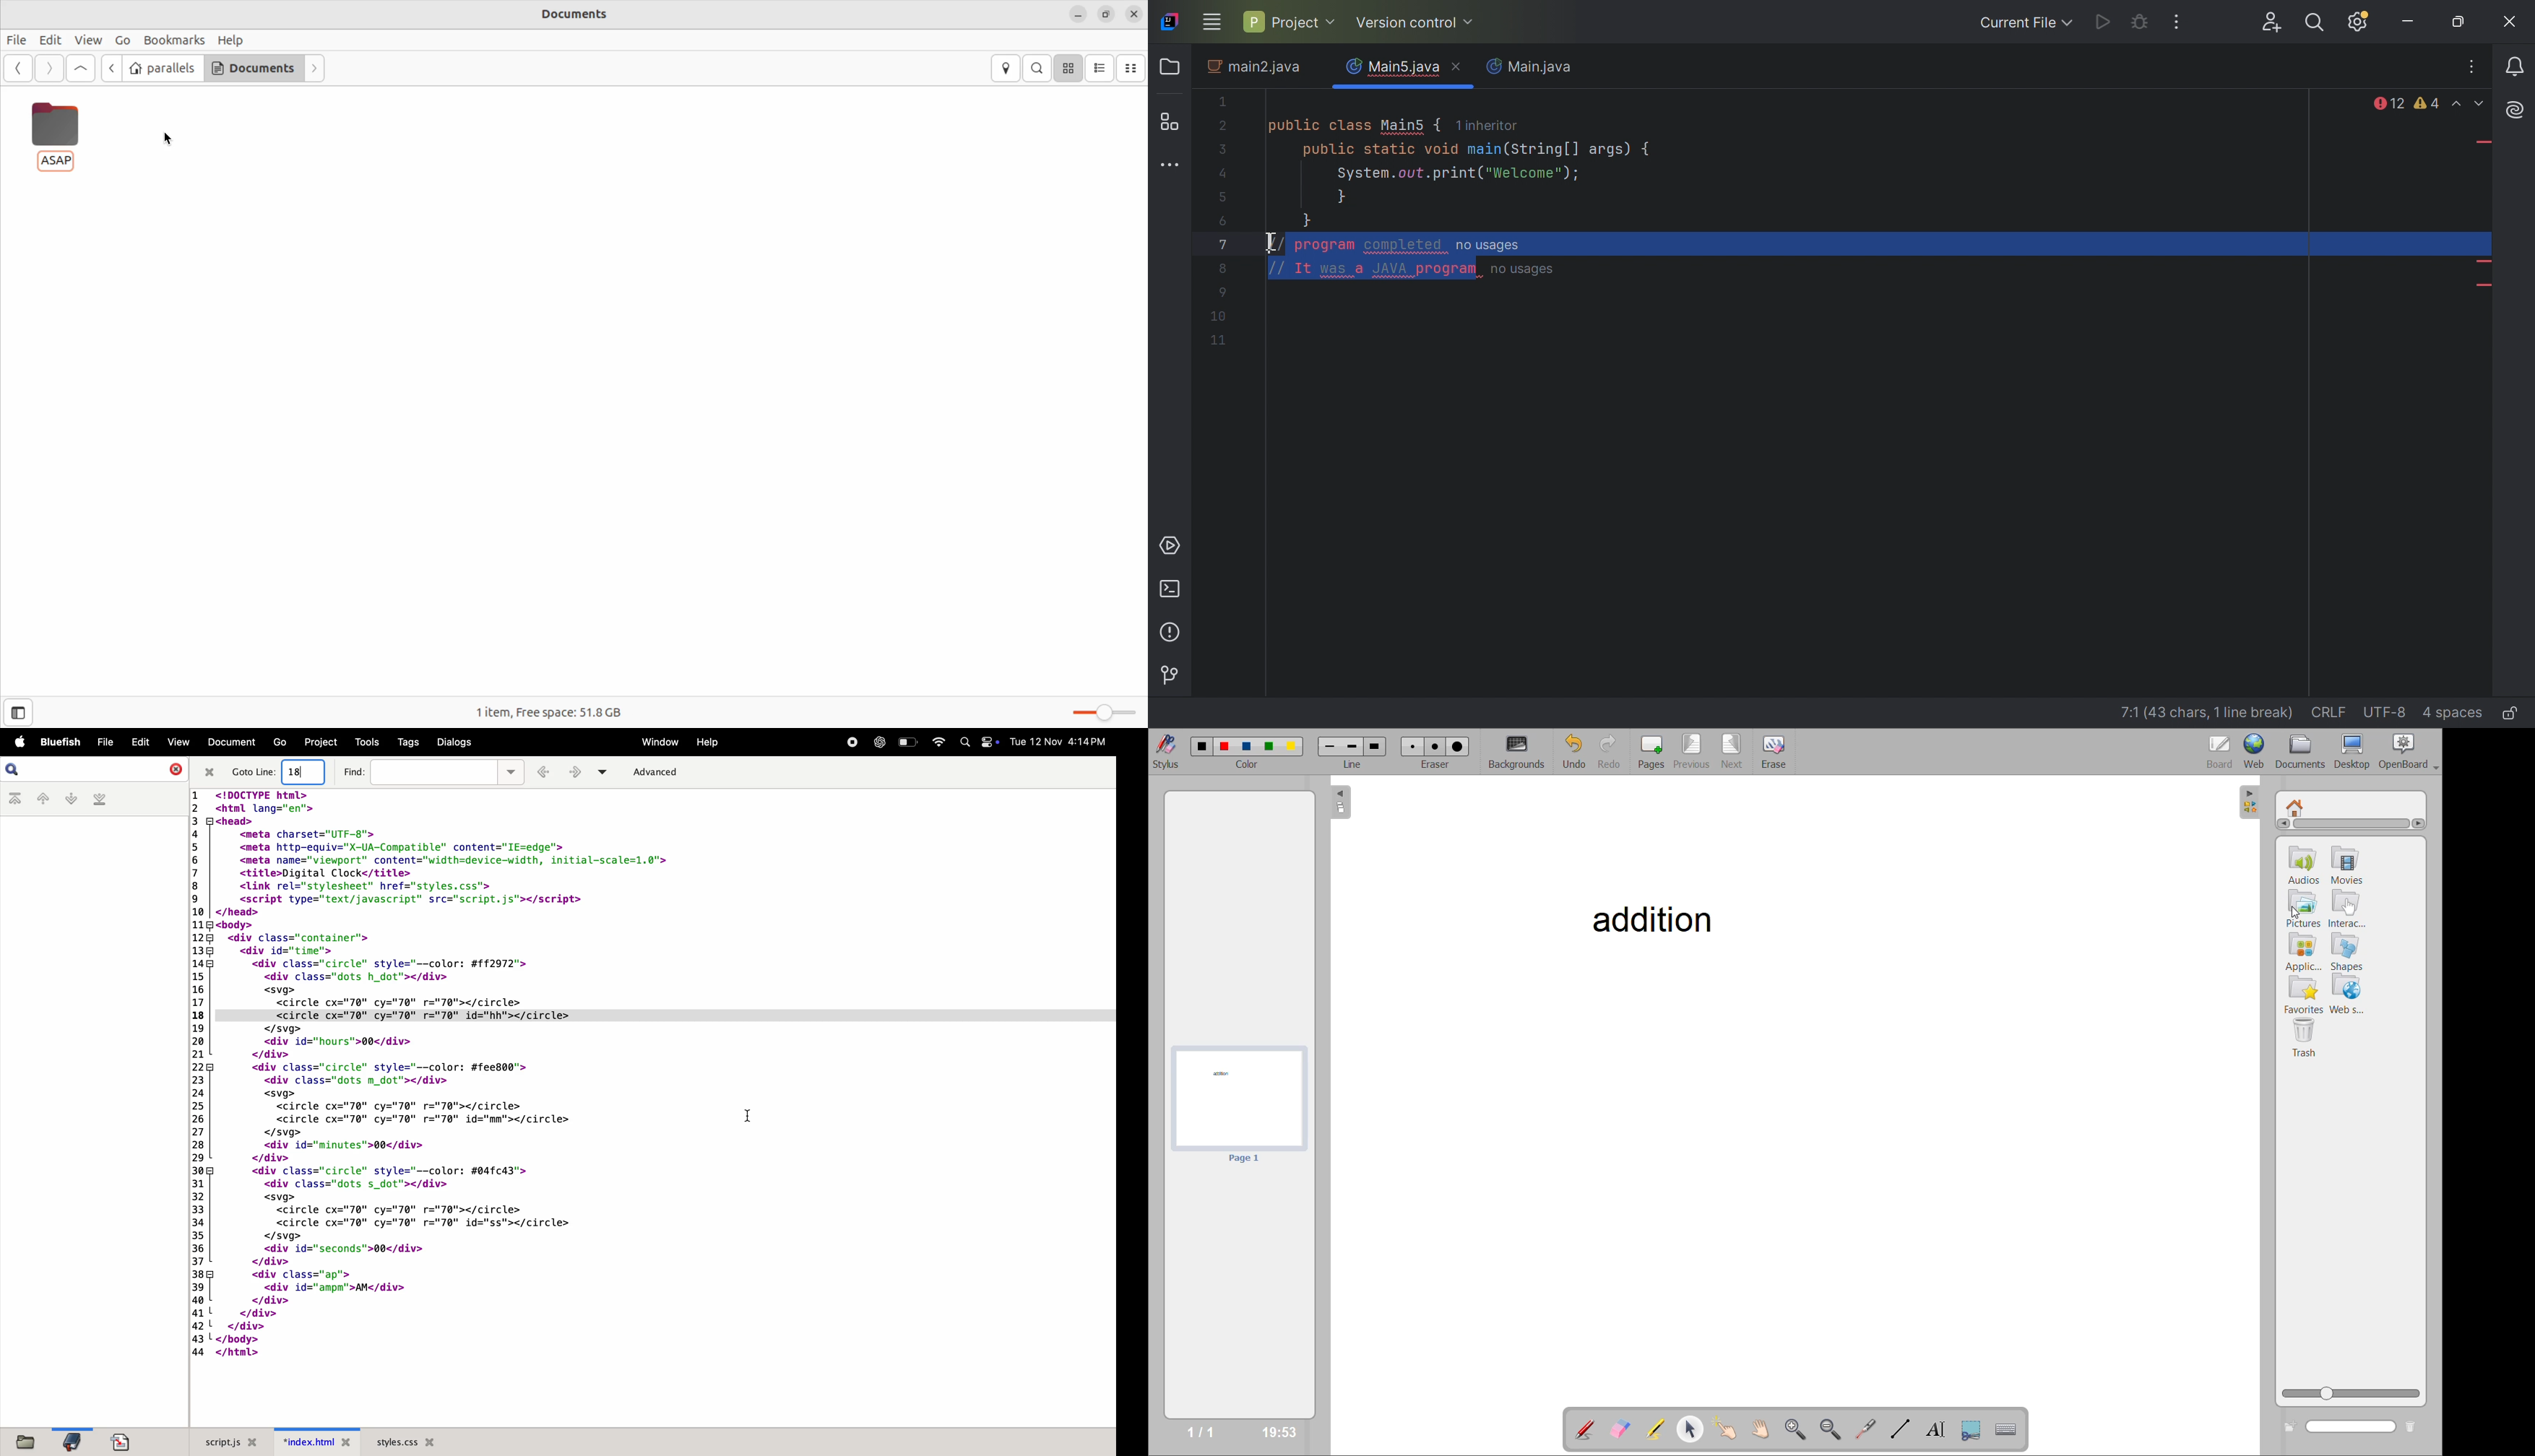 This screenshot has width=2548, height=1456. I want to click on Documents, so click(568, 14).